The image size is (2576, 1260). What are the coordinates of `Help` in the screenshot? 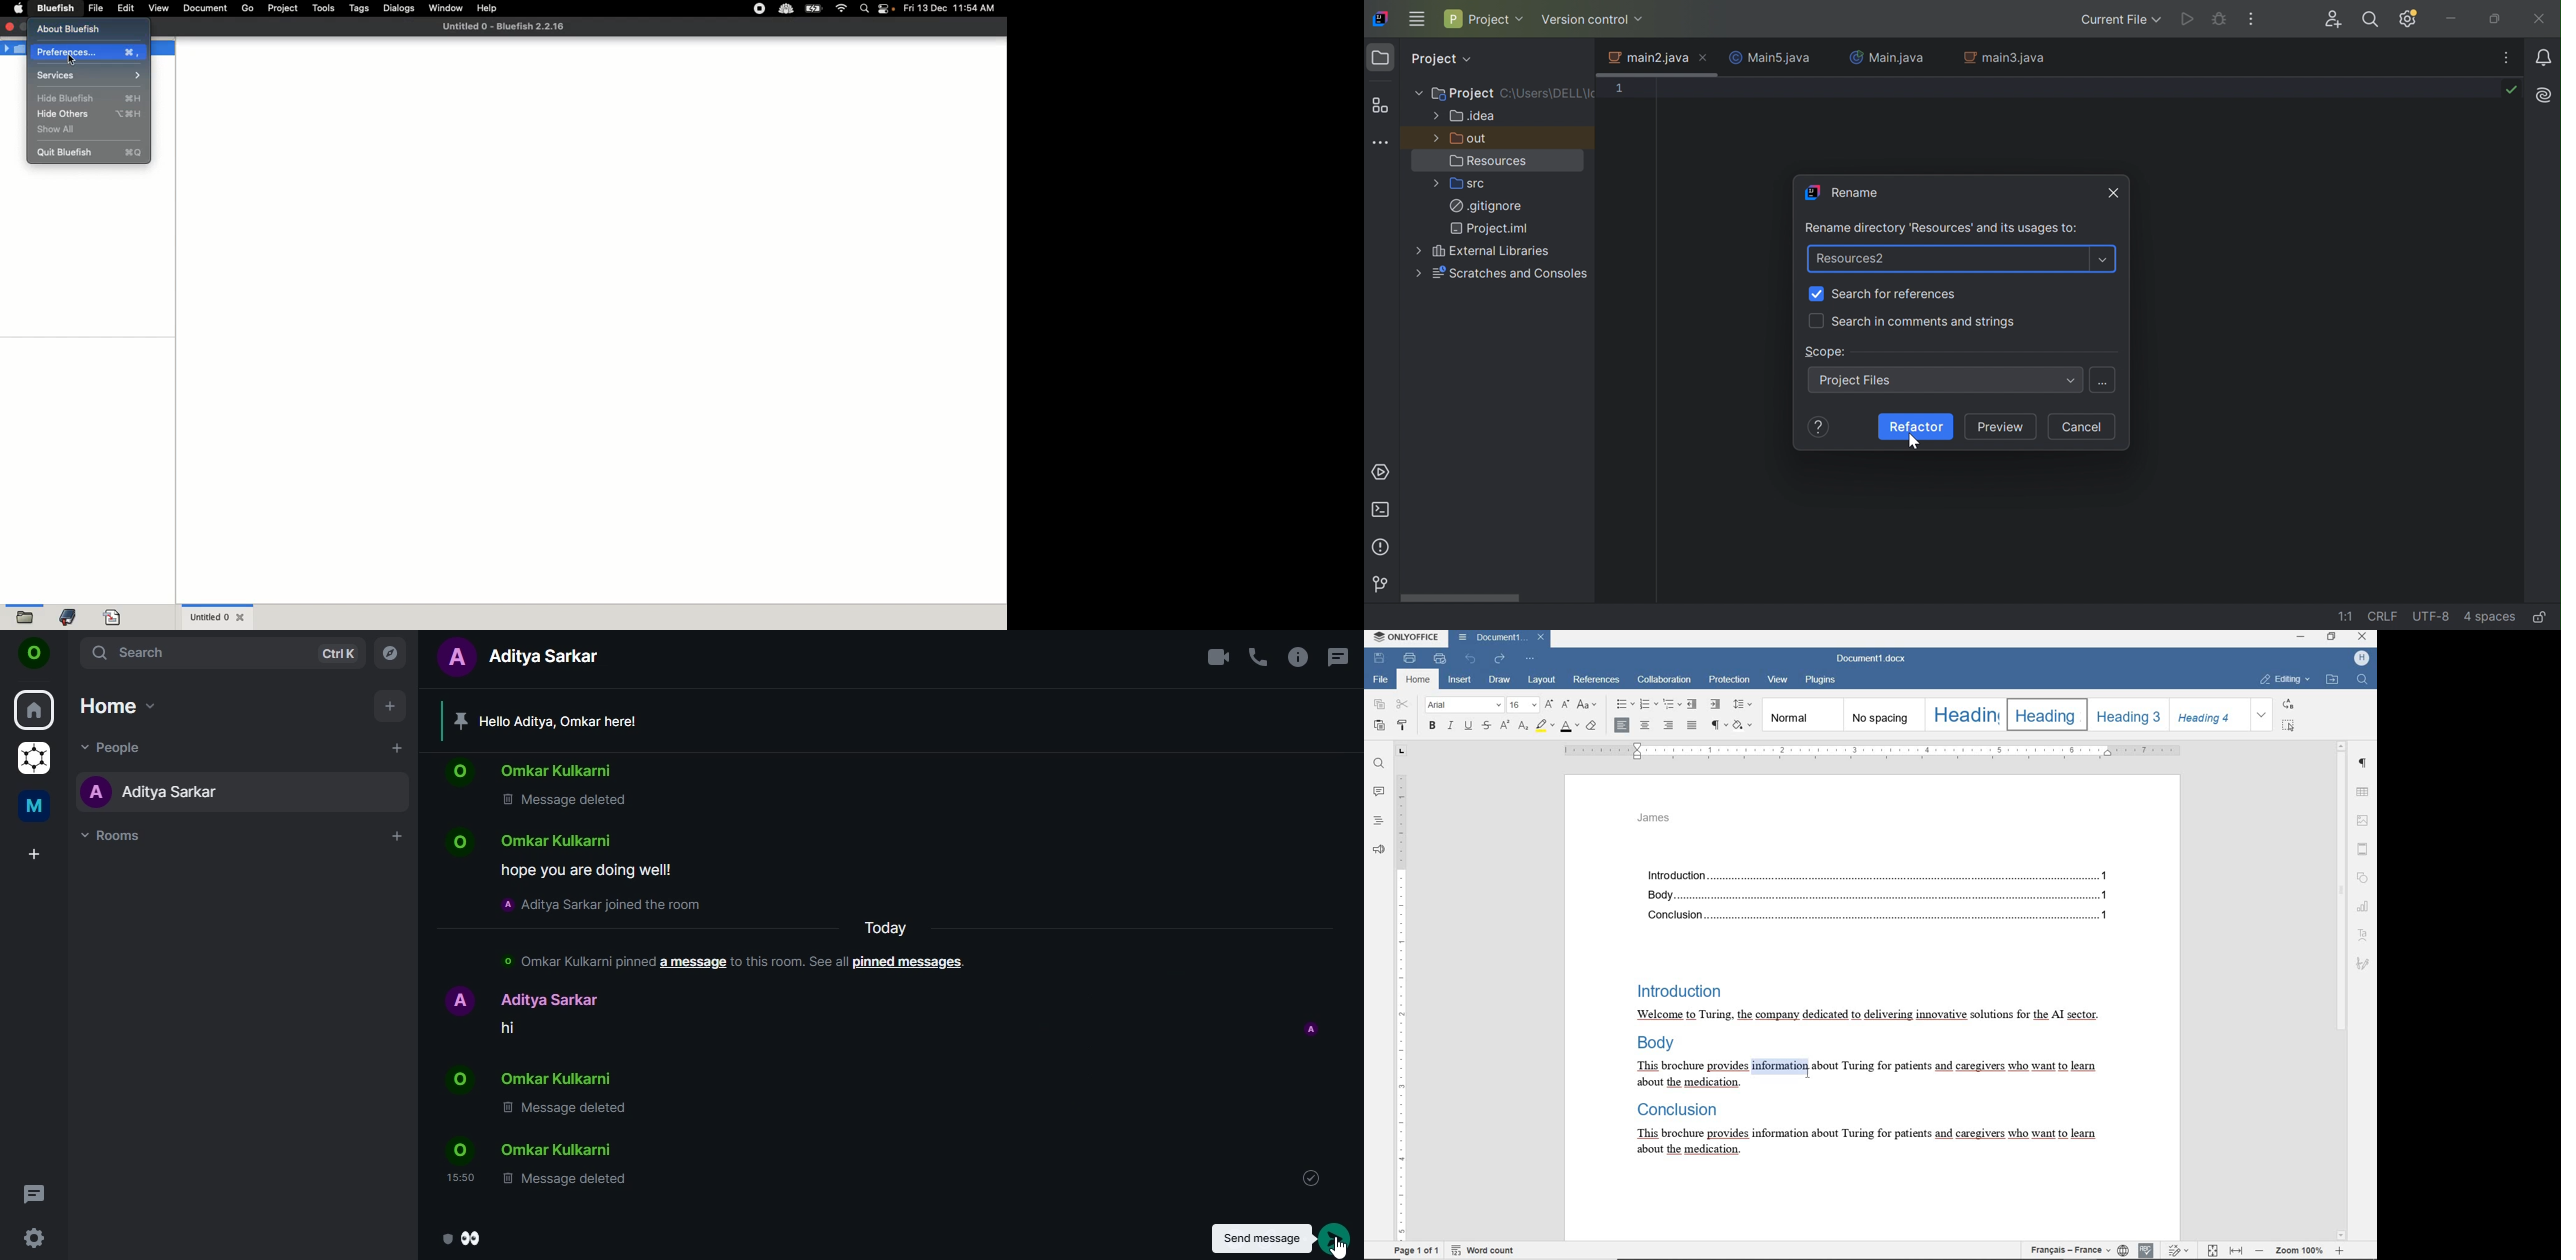 It's located at (488, 8).